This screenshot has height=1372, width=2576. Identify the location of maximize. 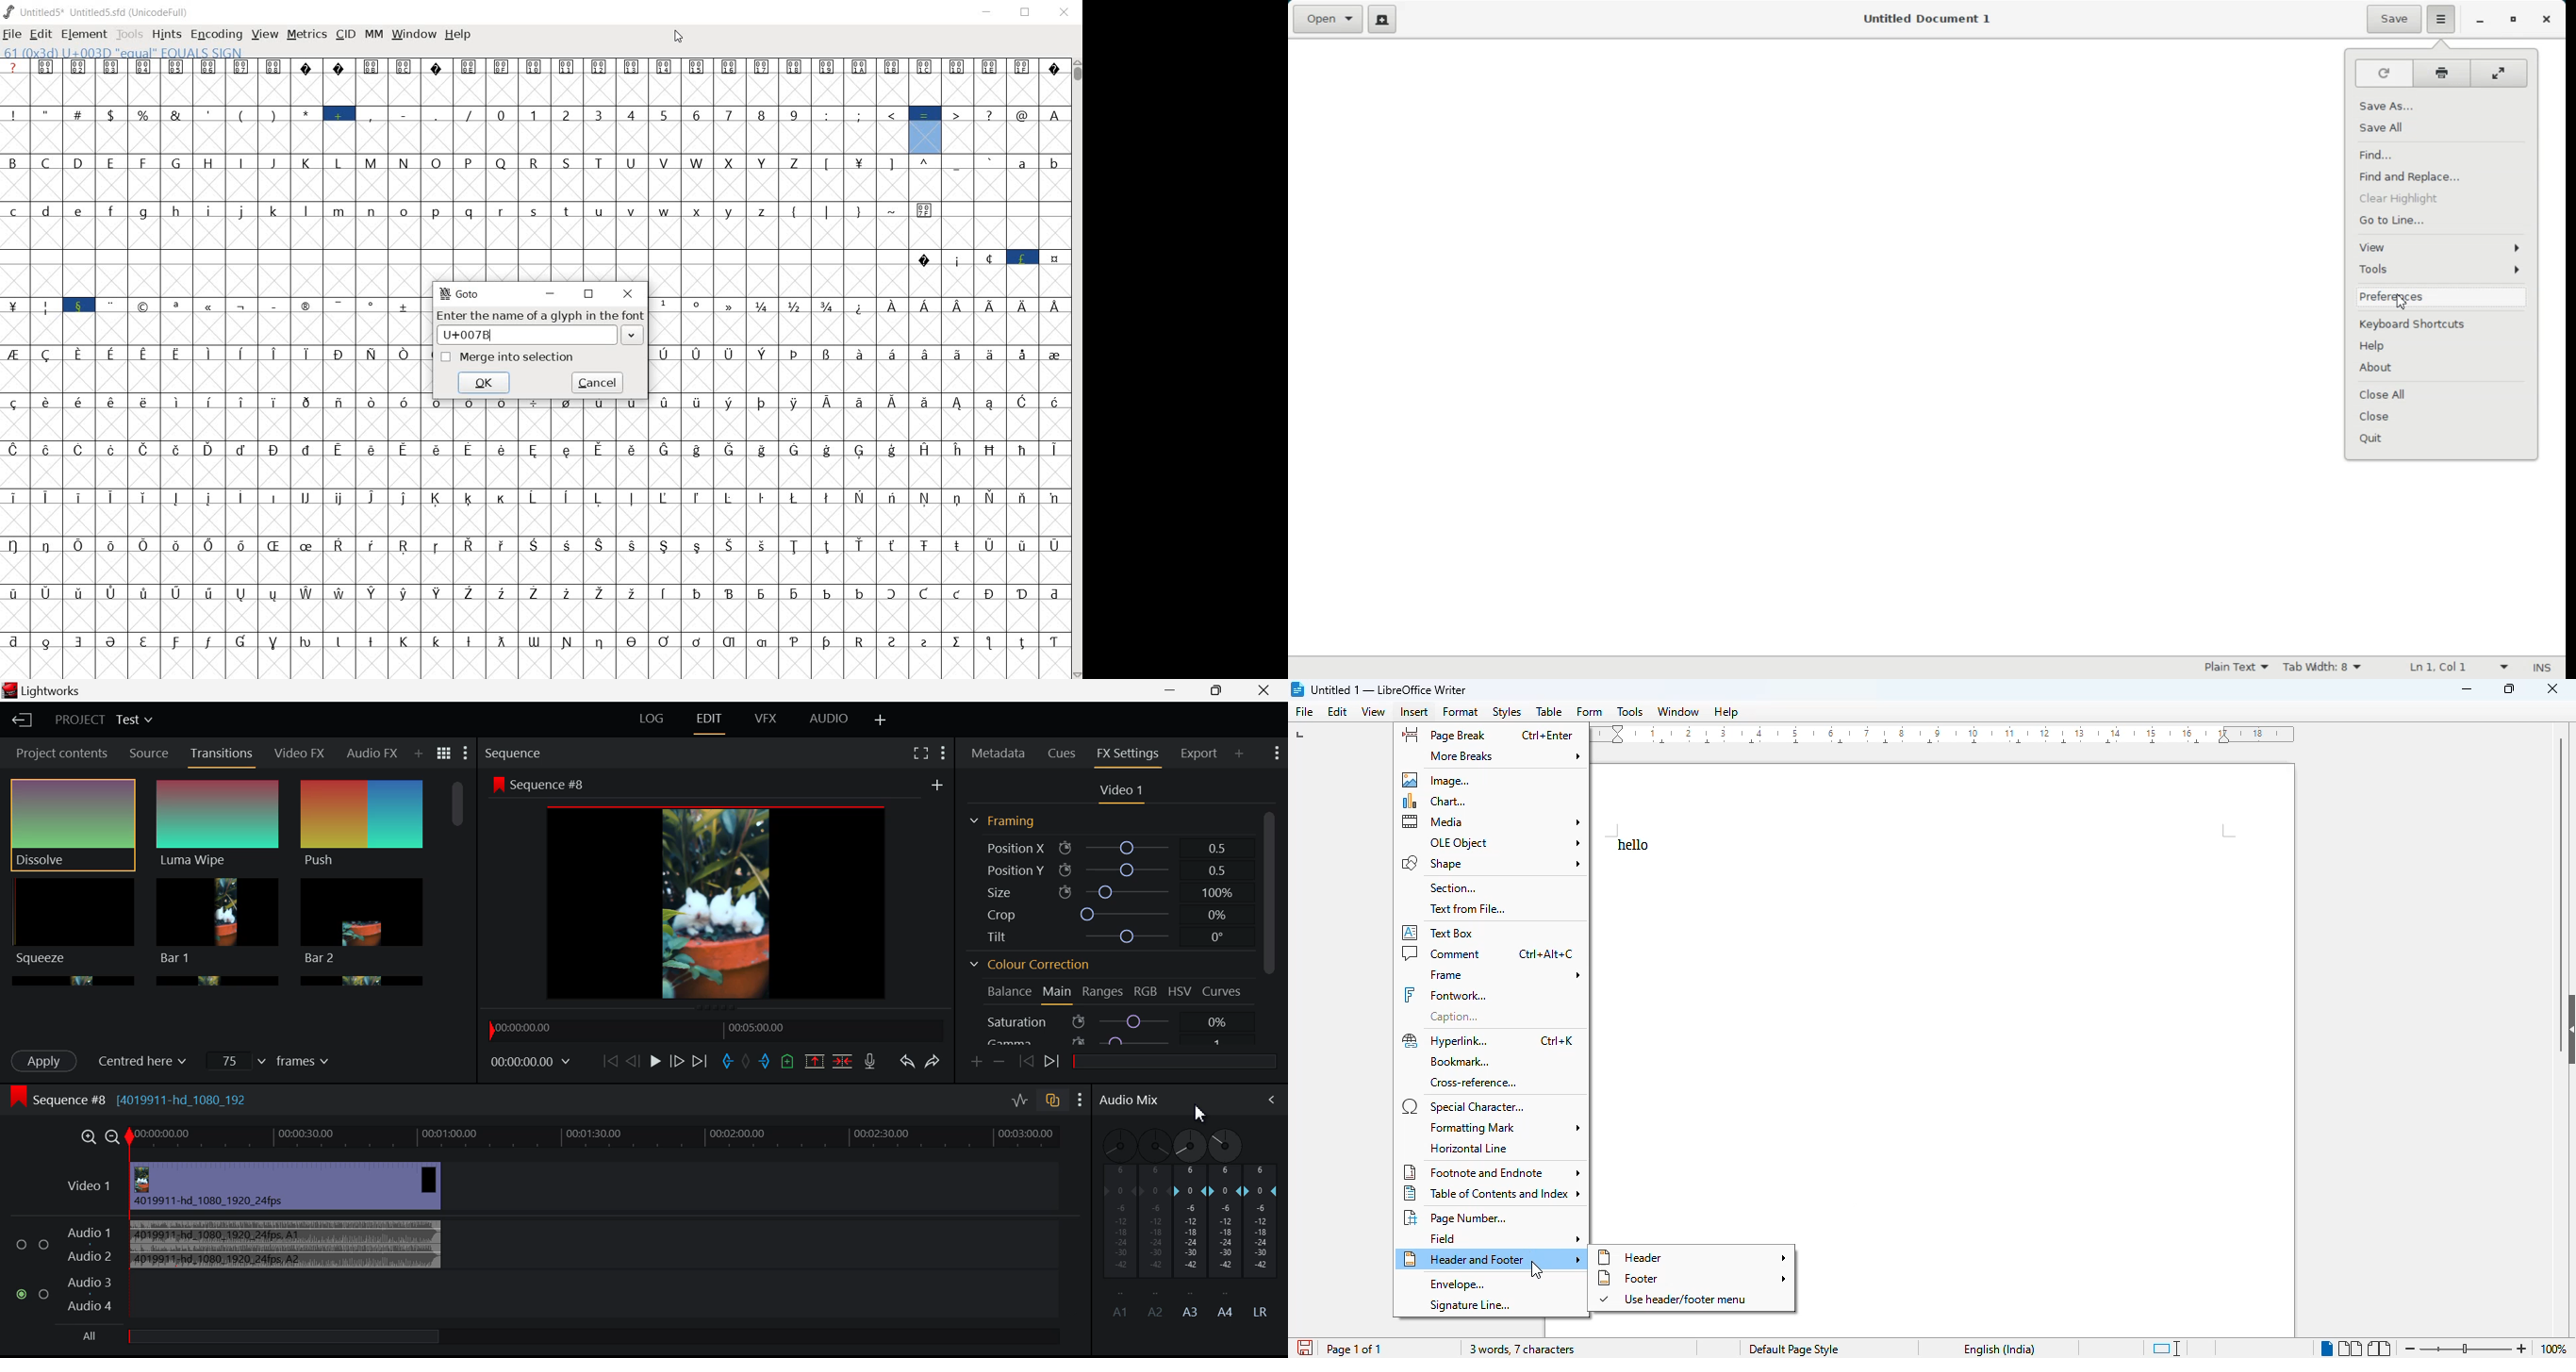
(2511, 689).